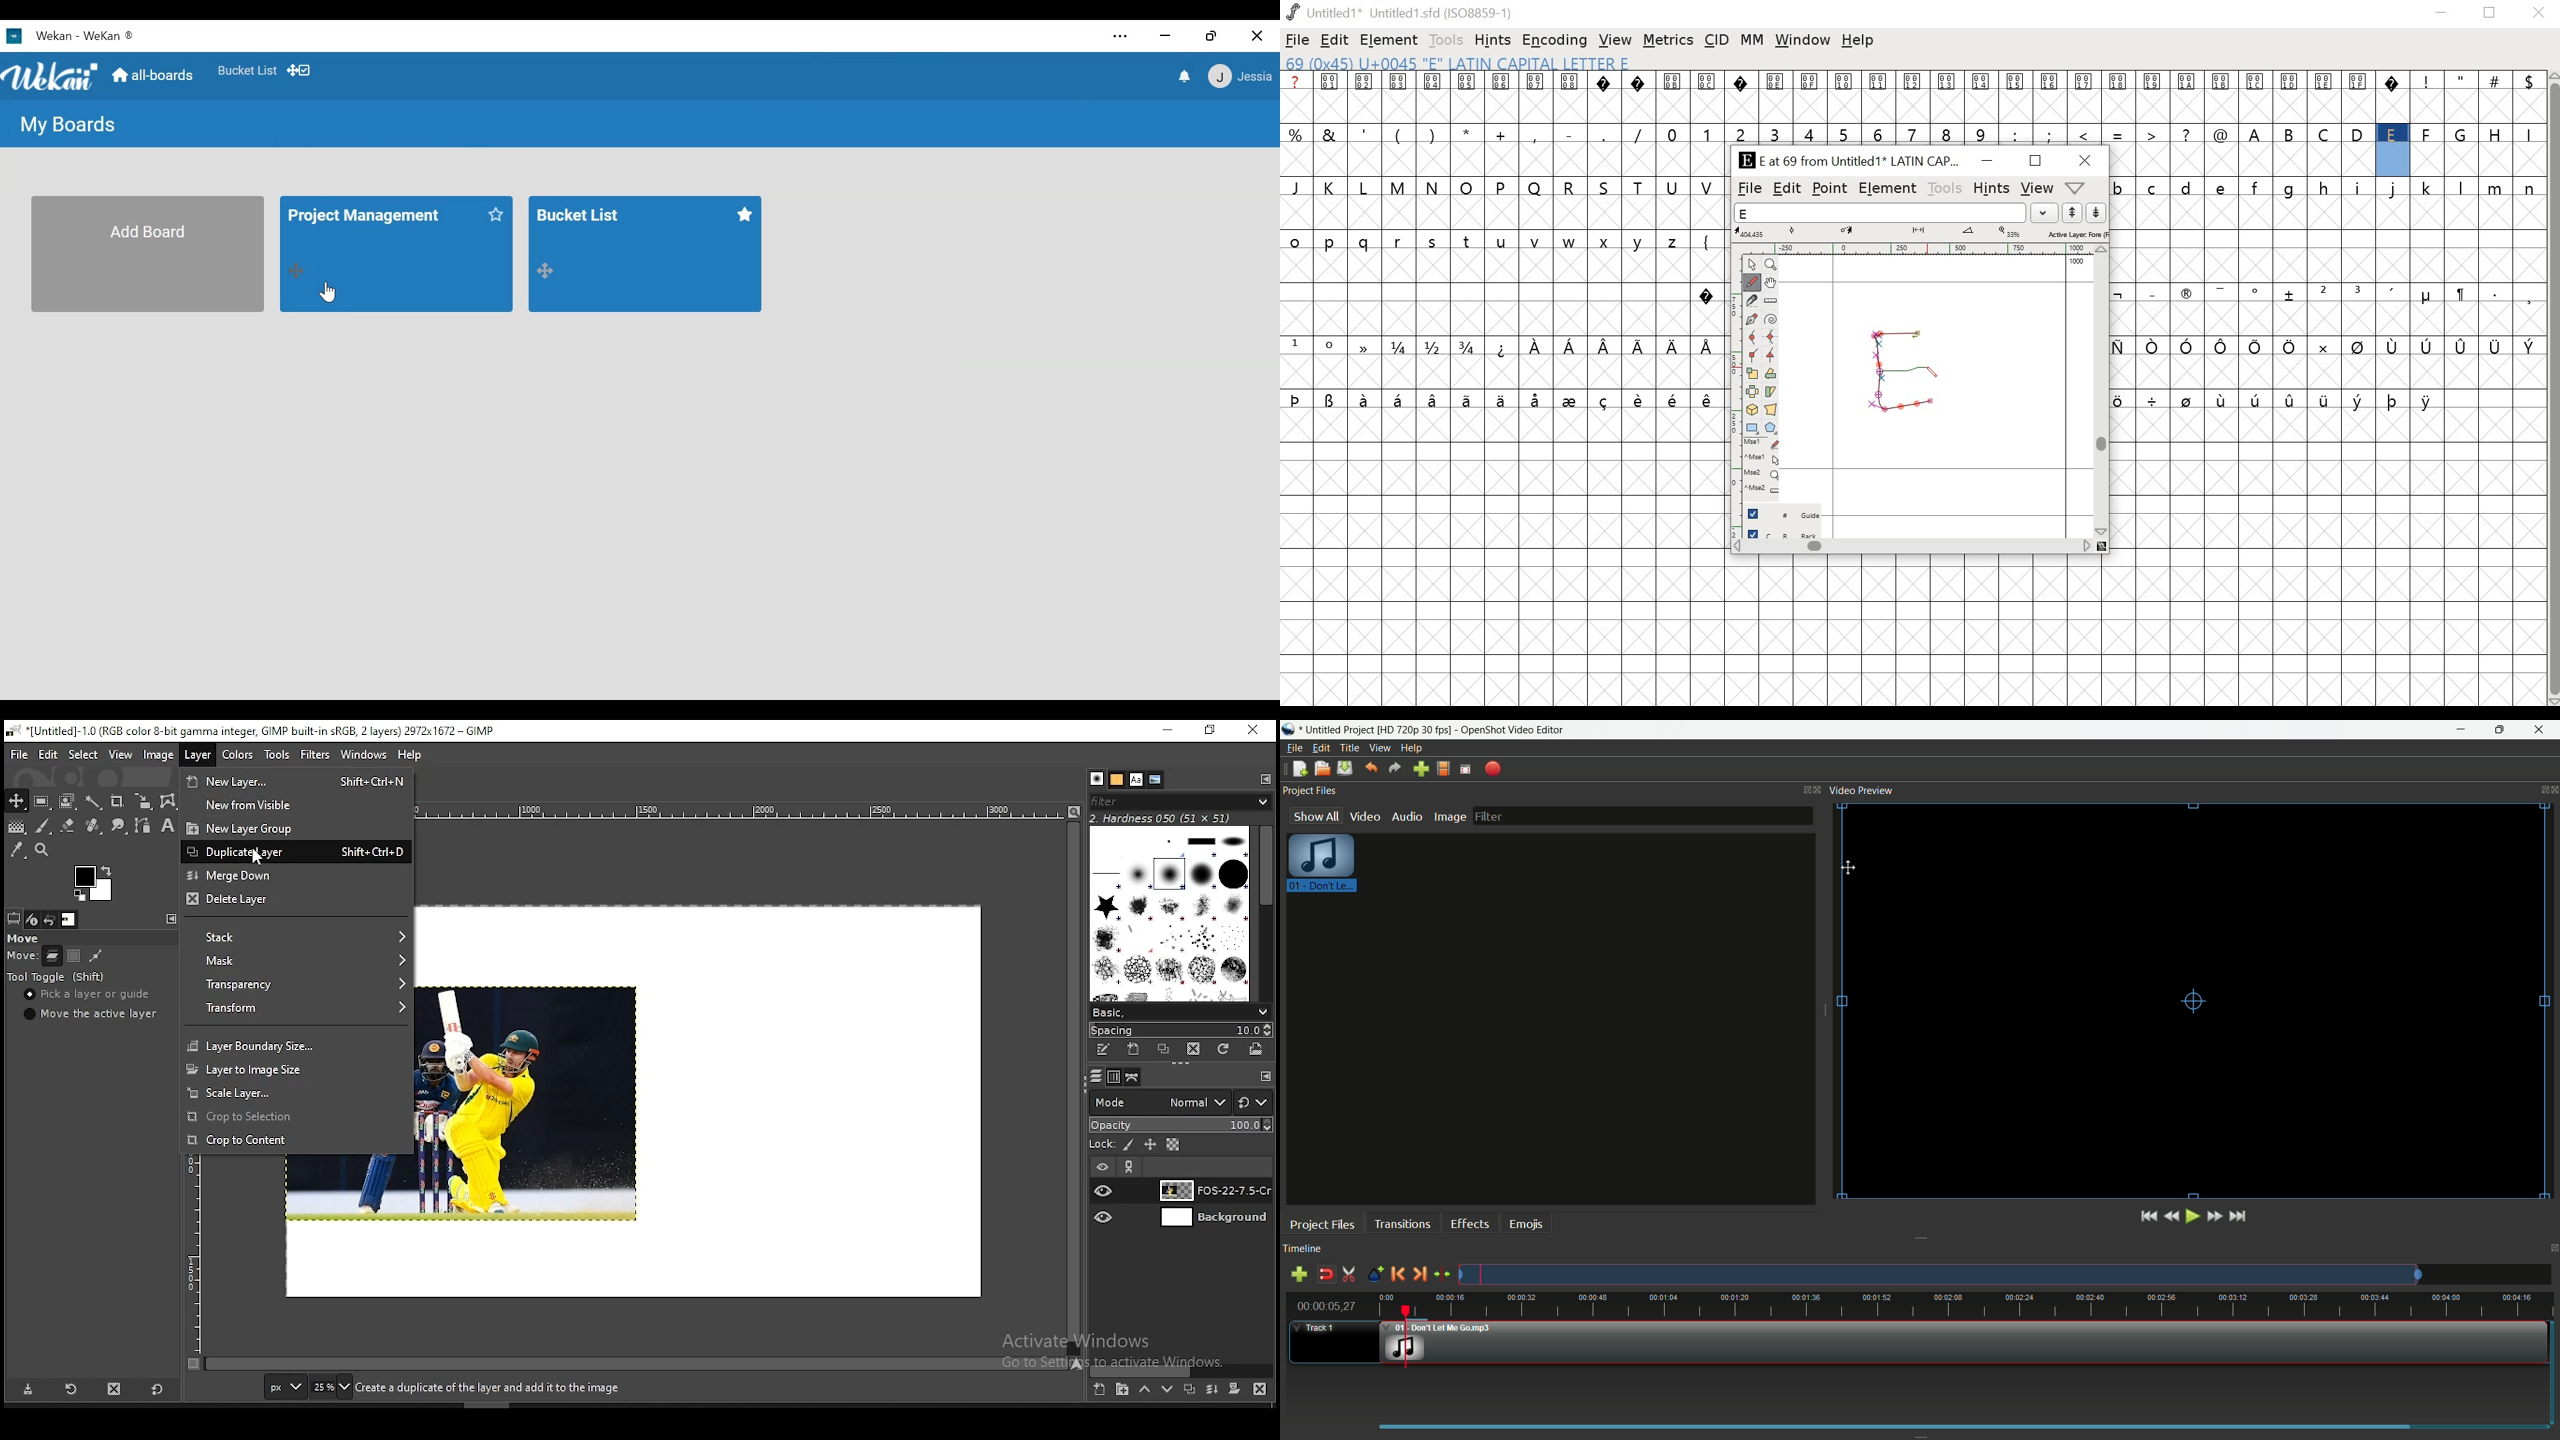 The height and width of the screenshot is (1456, 2576). I want to click on paths tool, so click(140, 827).